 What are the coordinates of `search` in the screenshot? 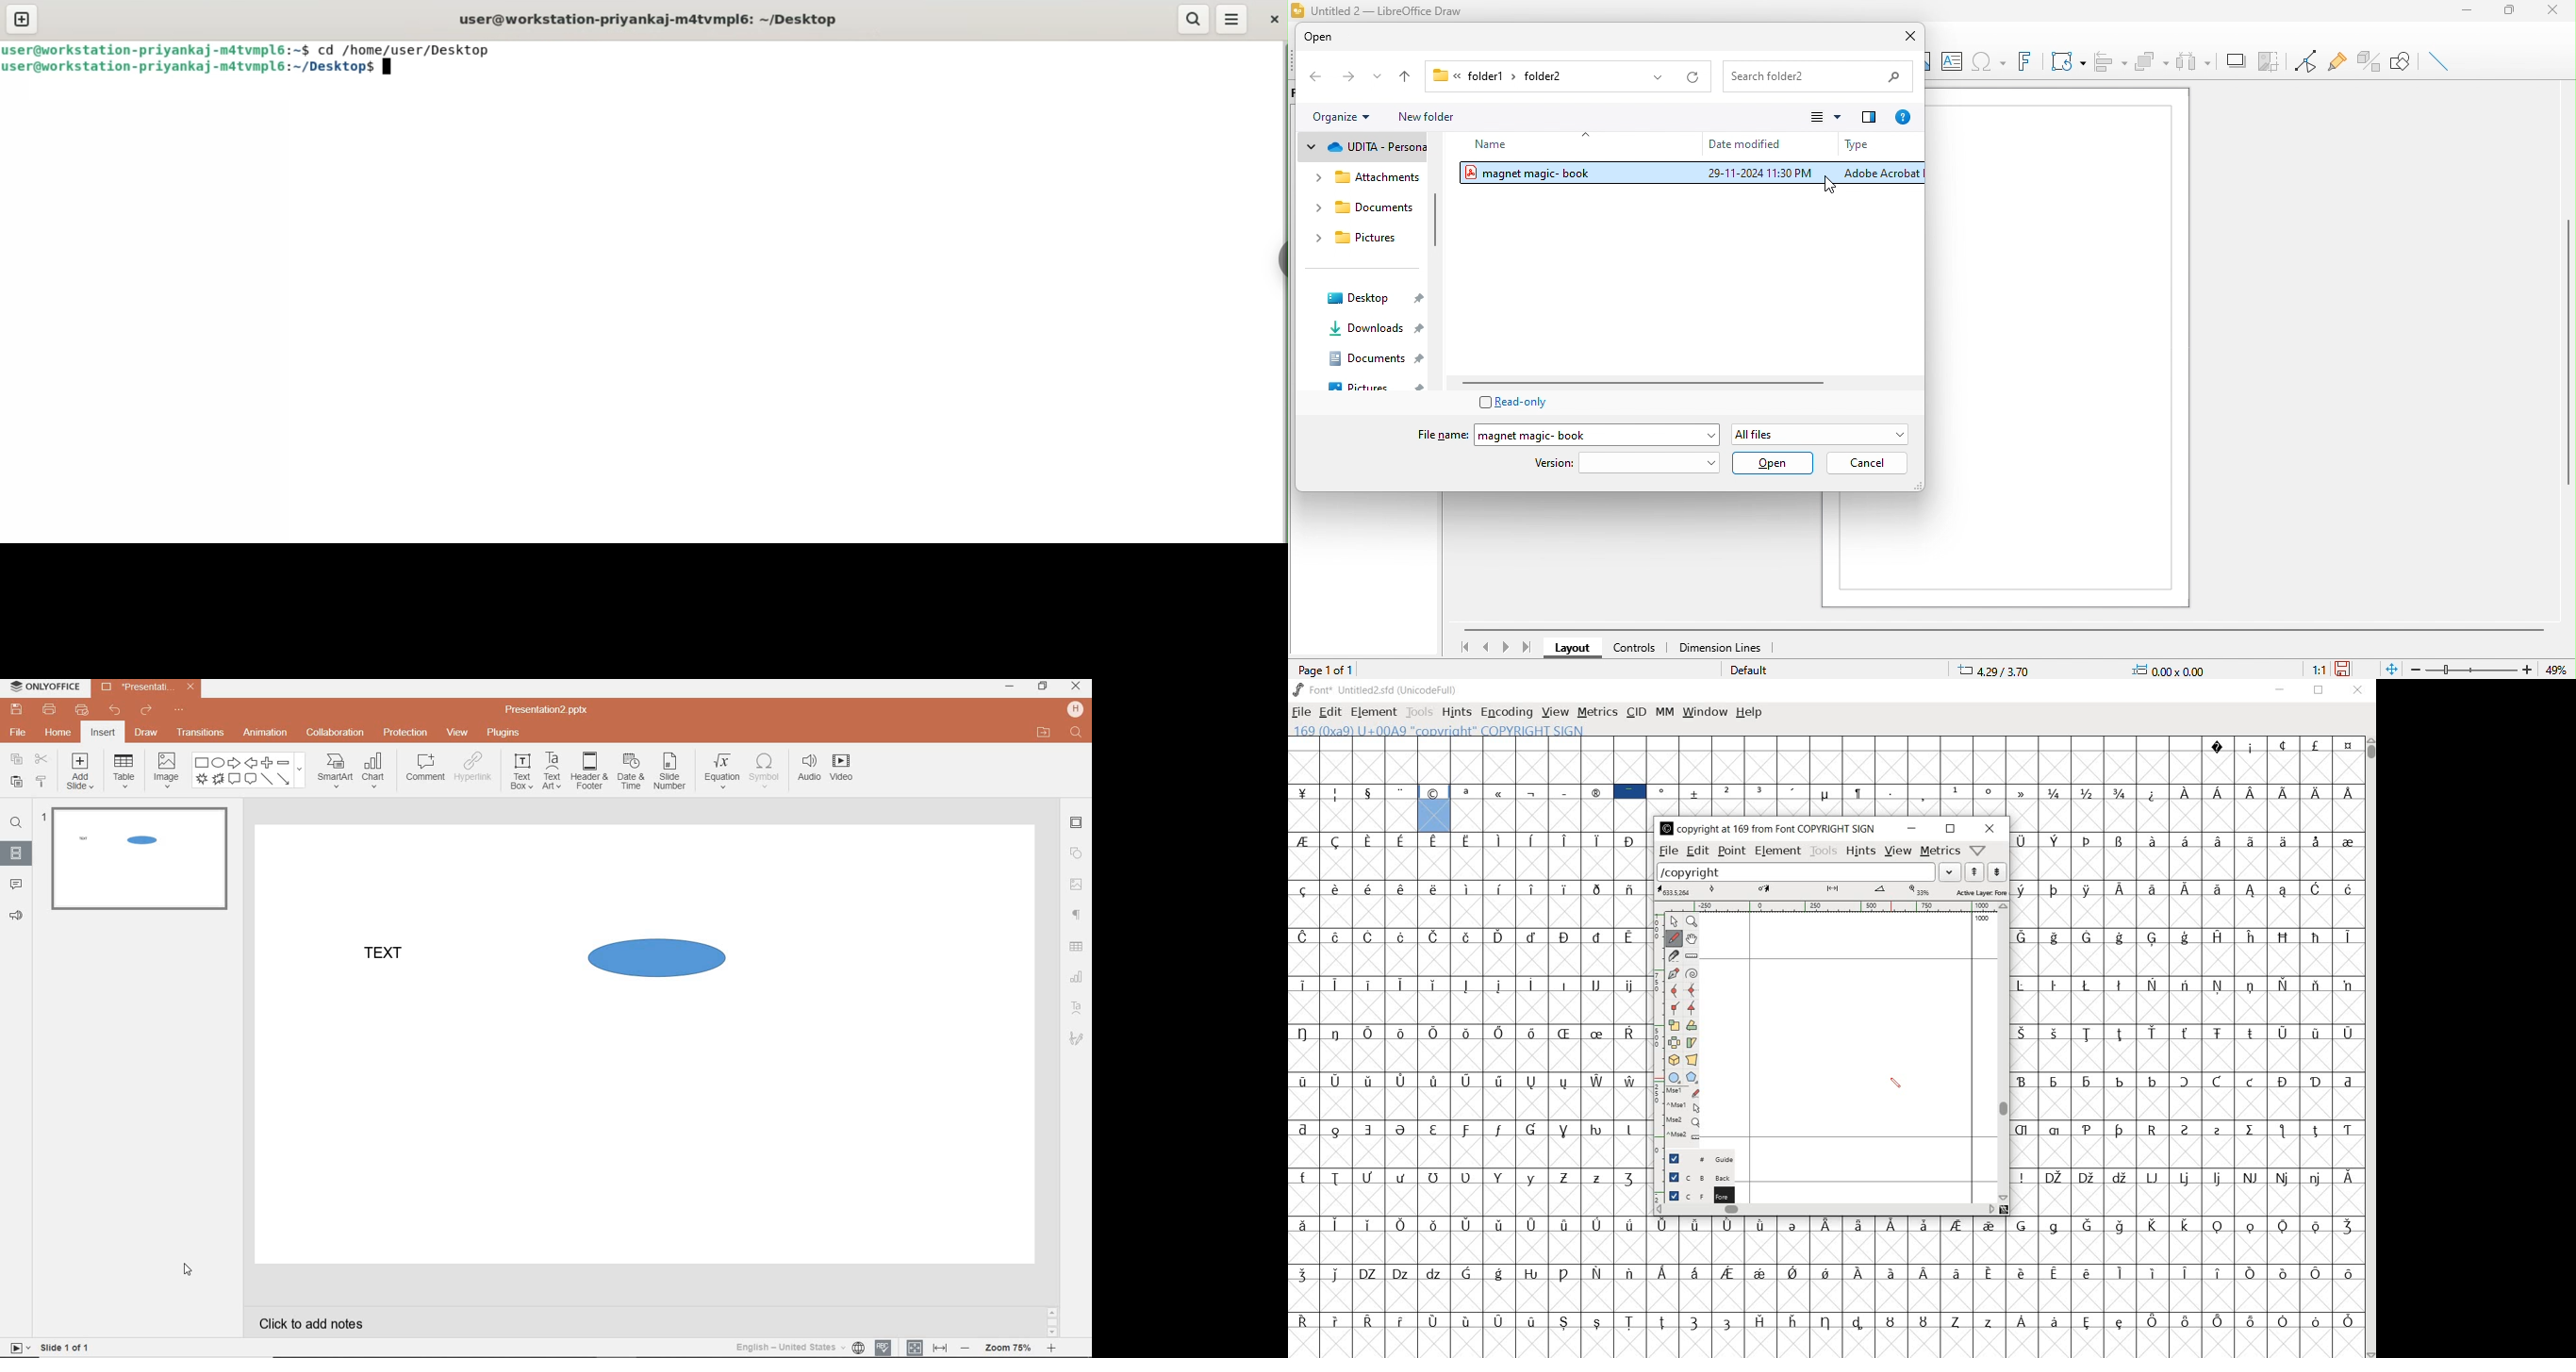 It's located at (1818, 76).